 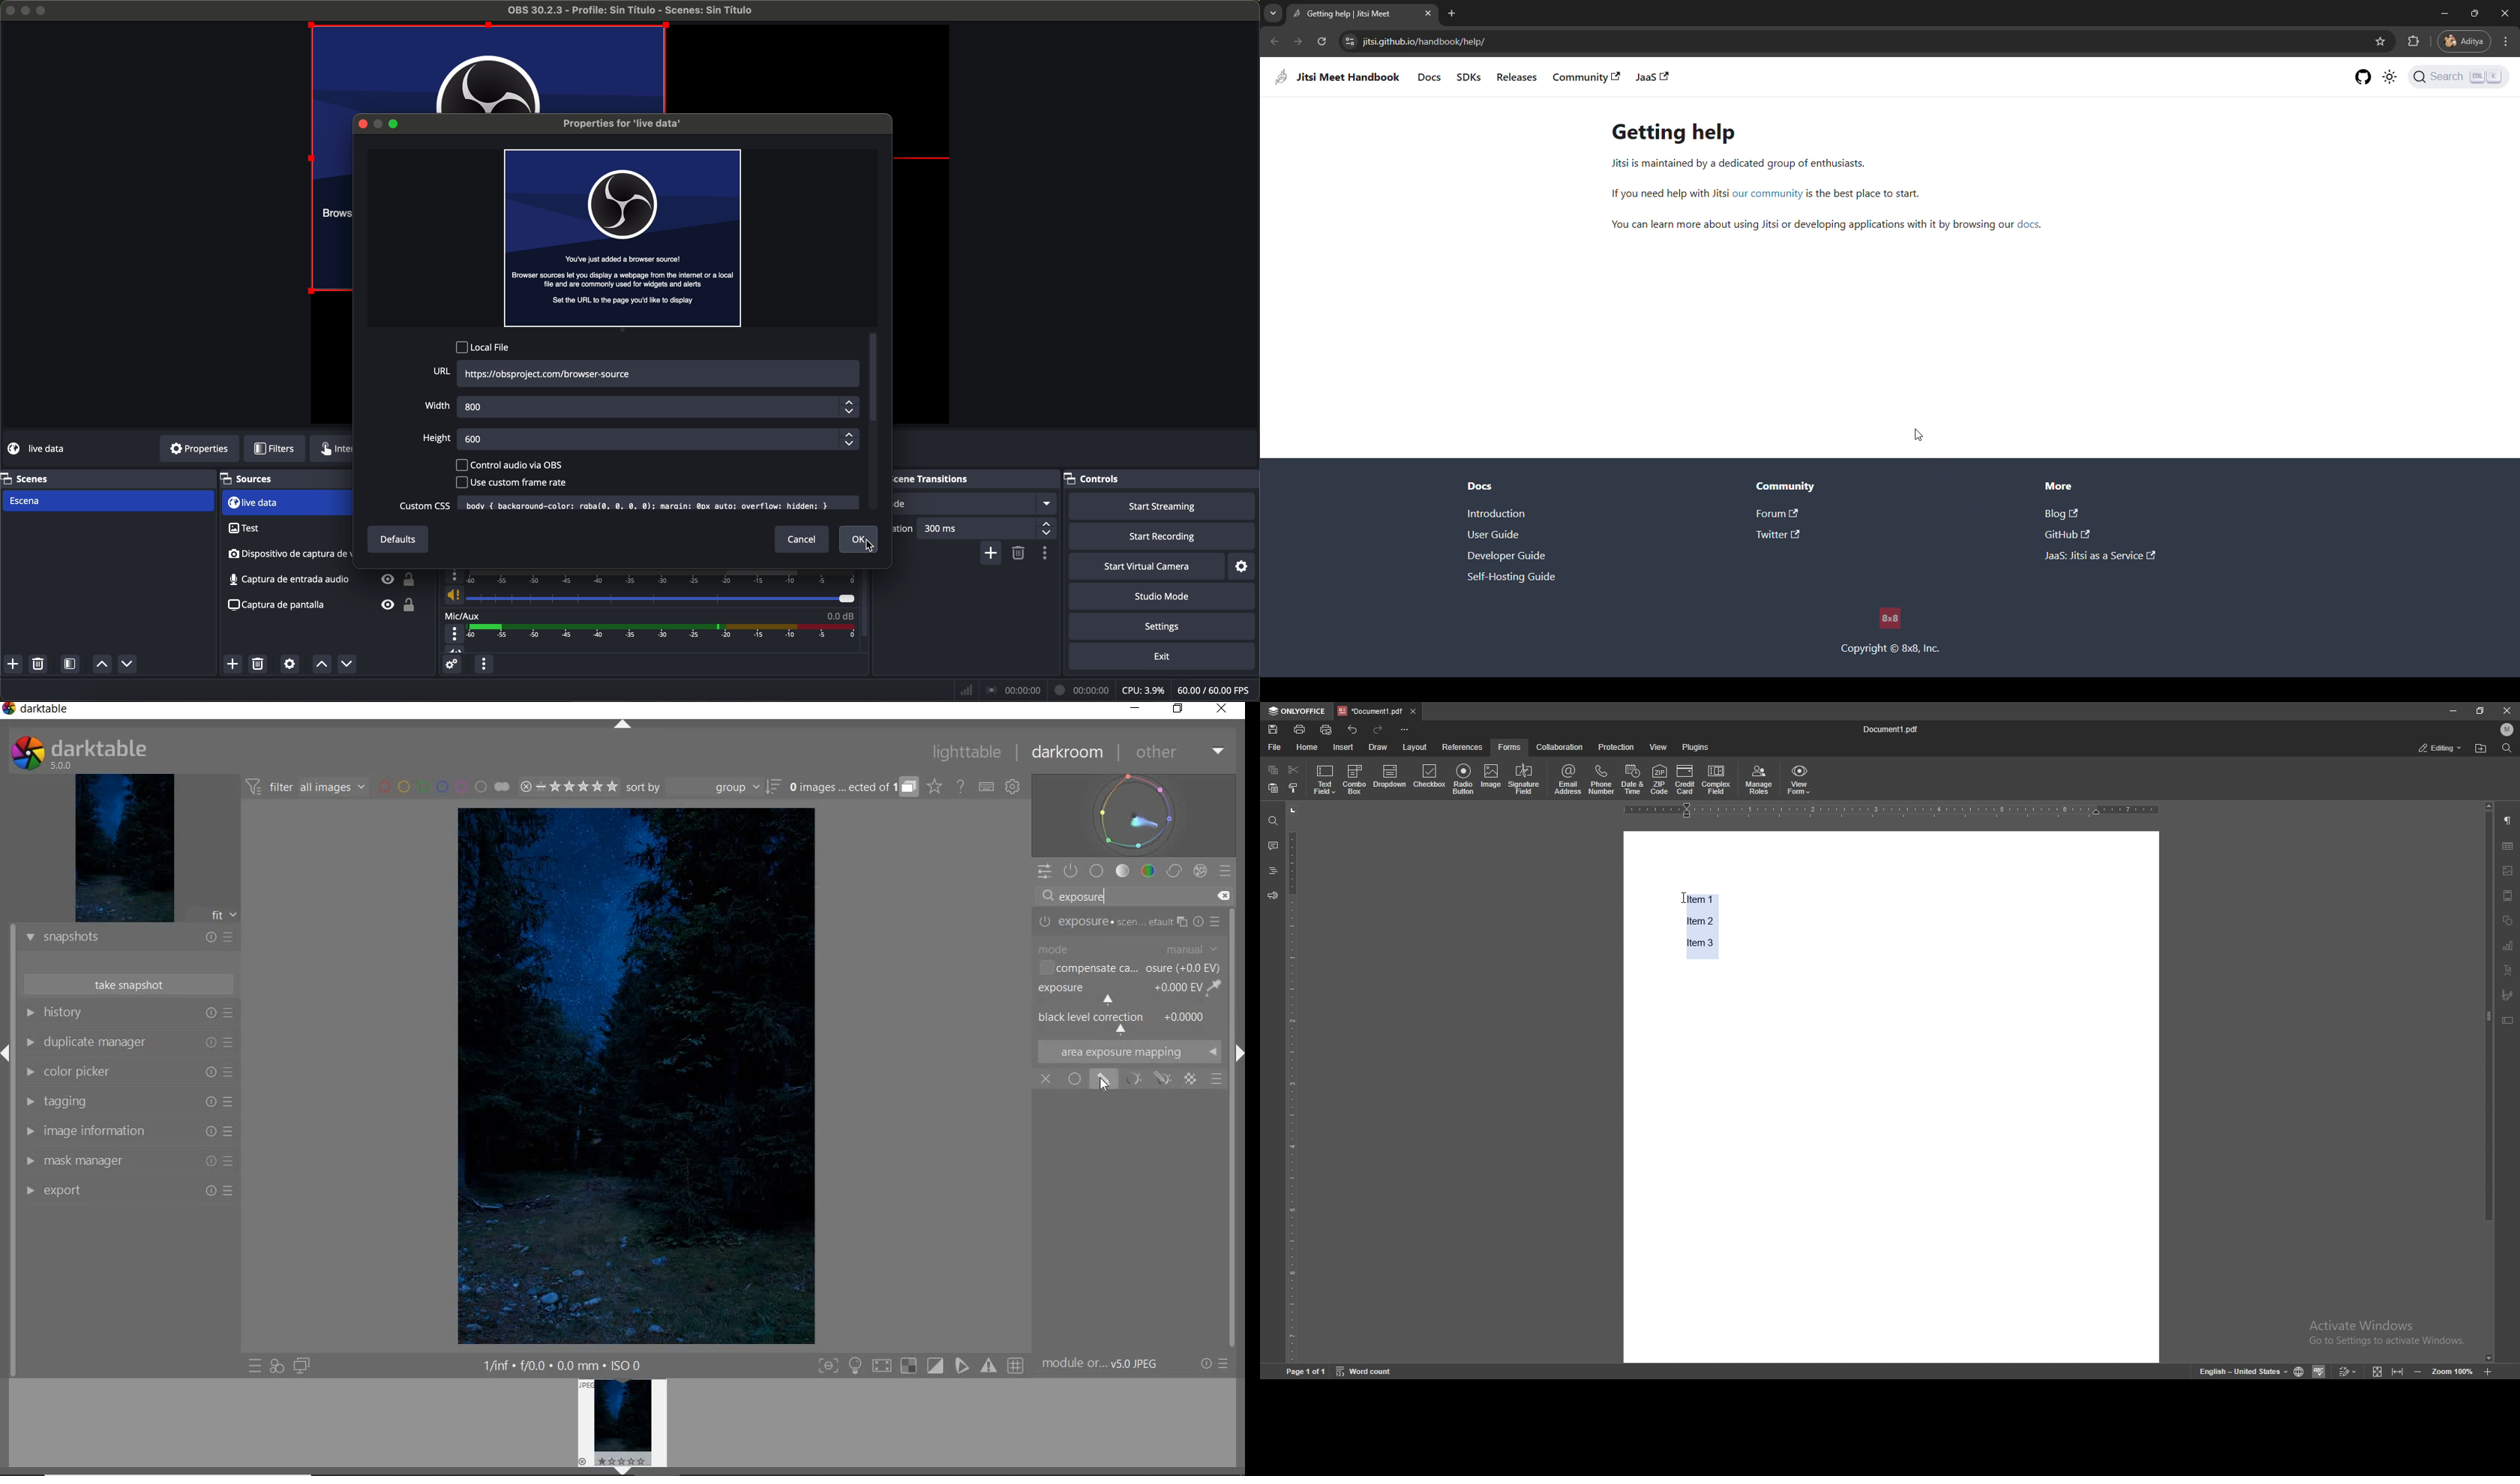 What do you see at coordinates (1046, 1079) in the screenshot?
I see `OFF` at bounding box center [1046, 1079].